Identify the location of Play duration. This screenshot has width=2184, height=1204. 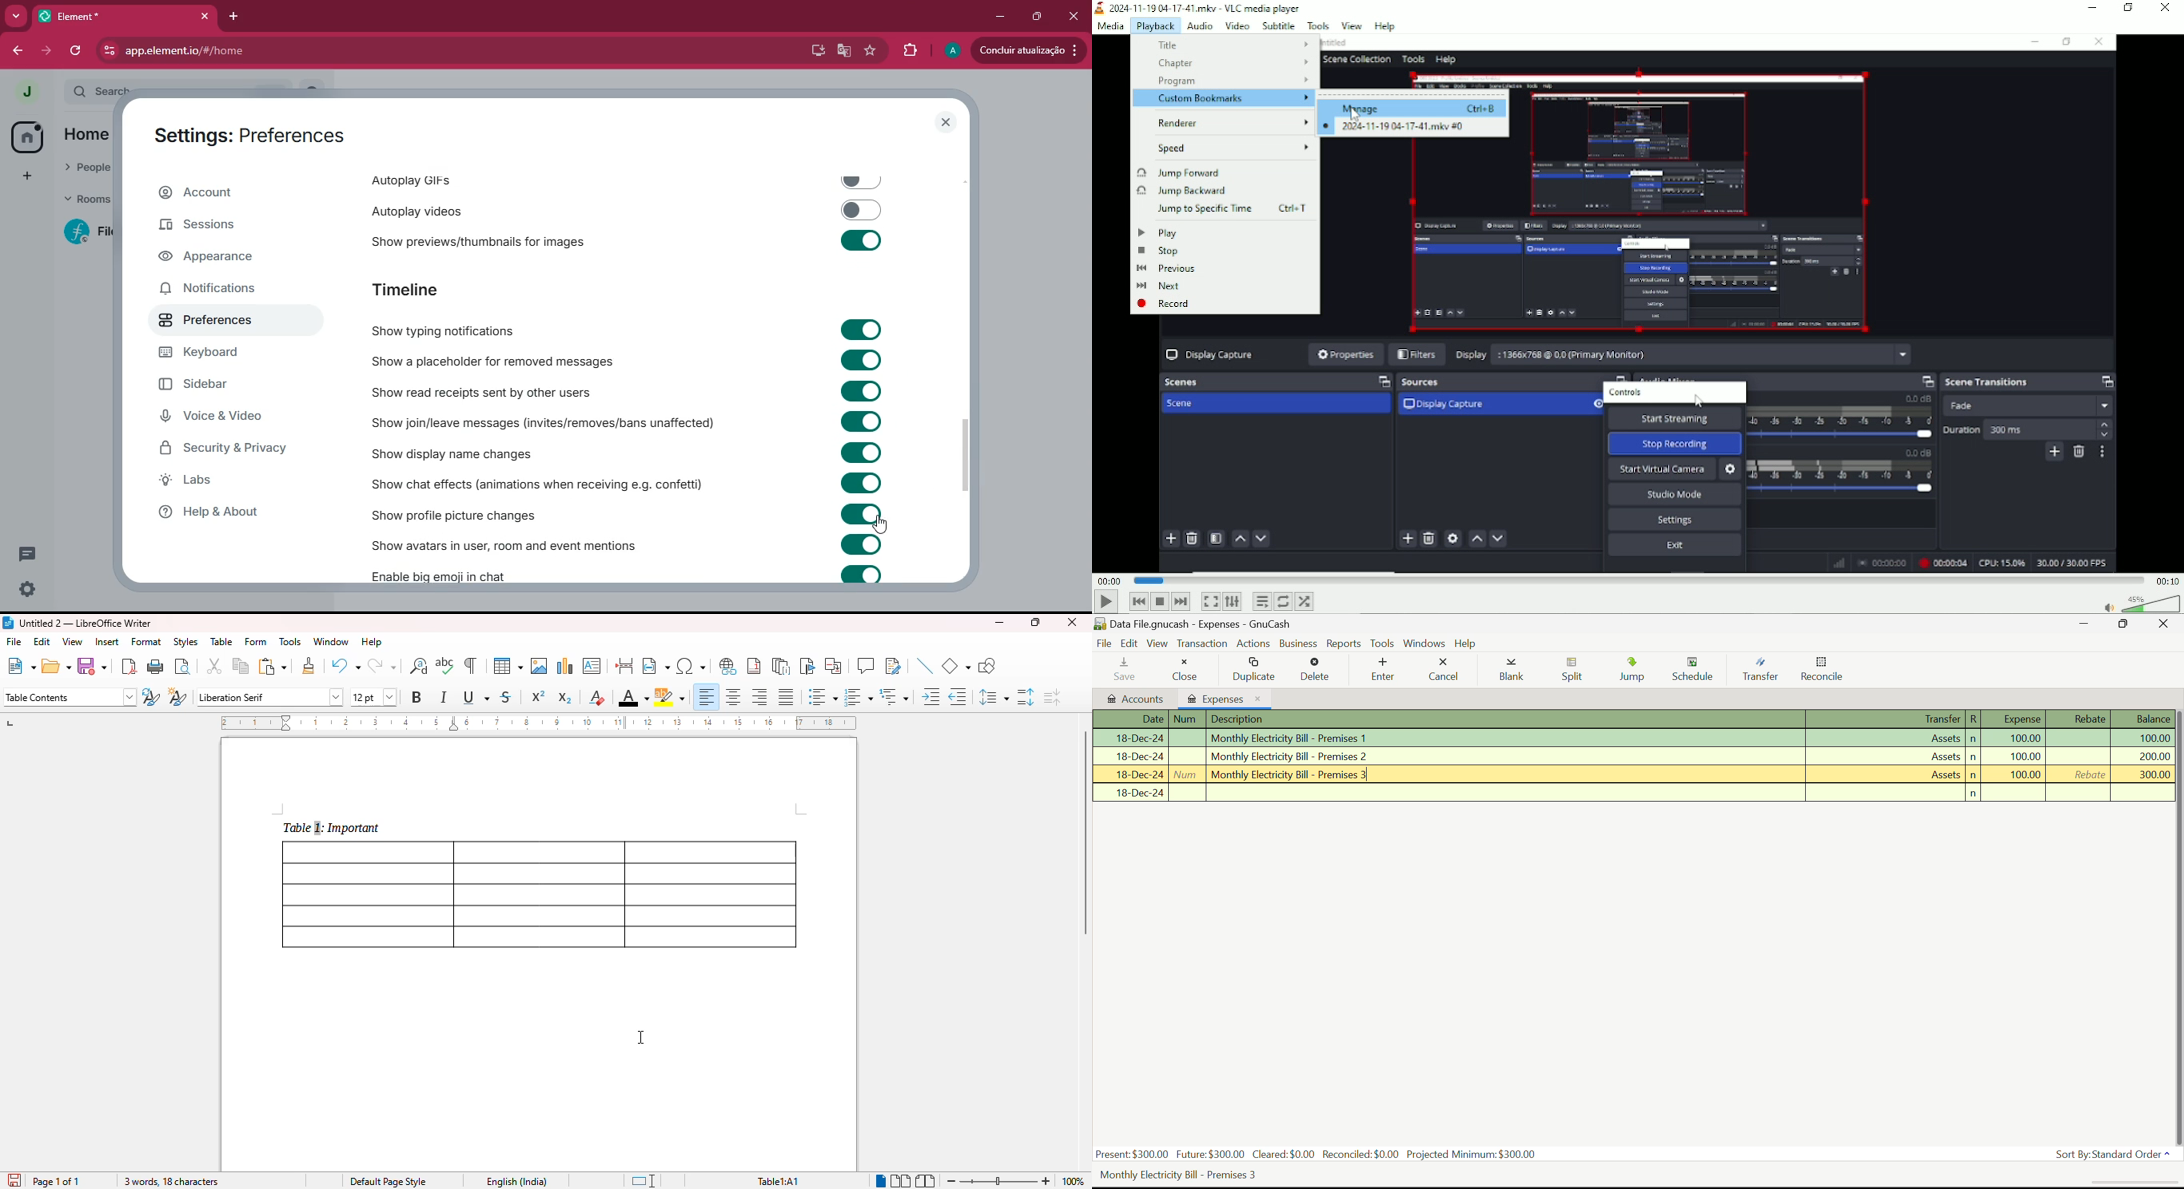
(1637, 579).